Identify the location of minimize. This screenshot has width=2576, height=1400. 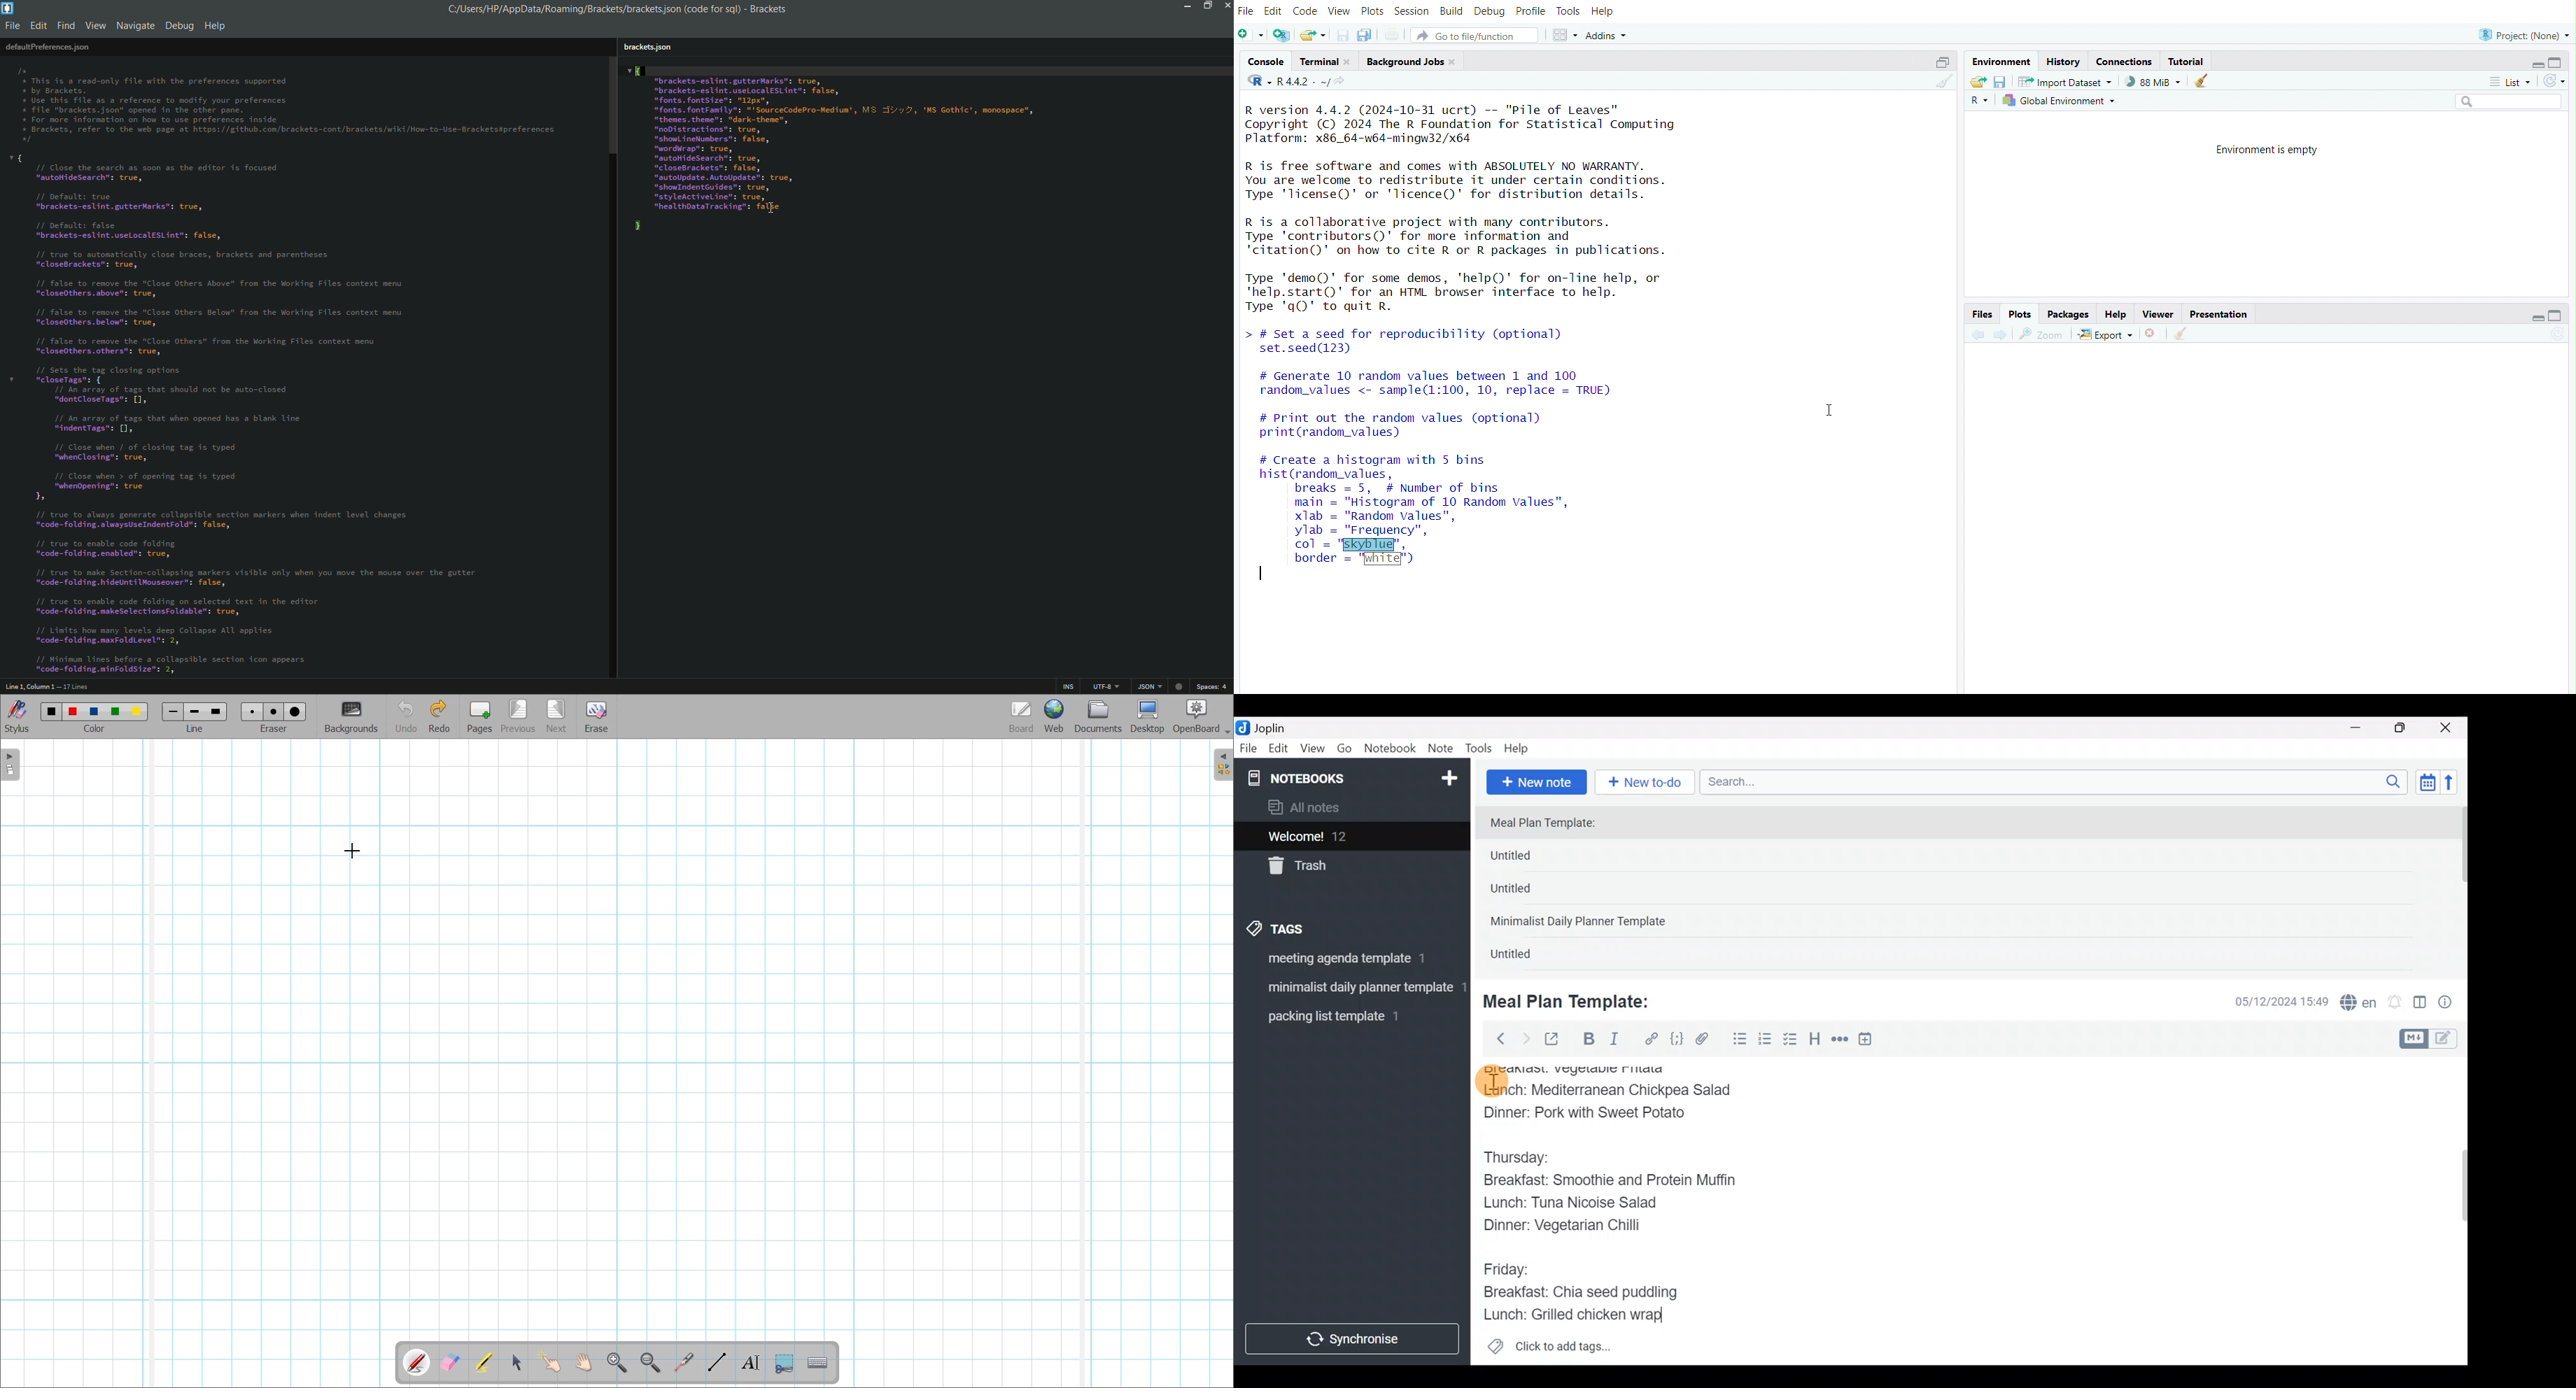
(2533, 316).